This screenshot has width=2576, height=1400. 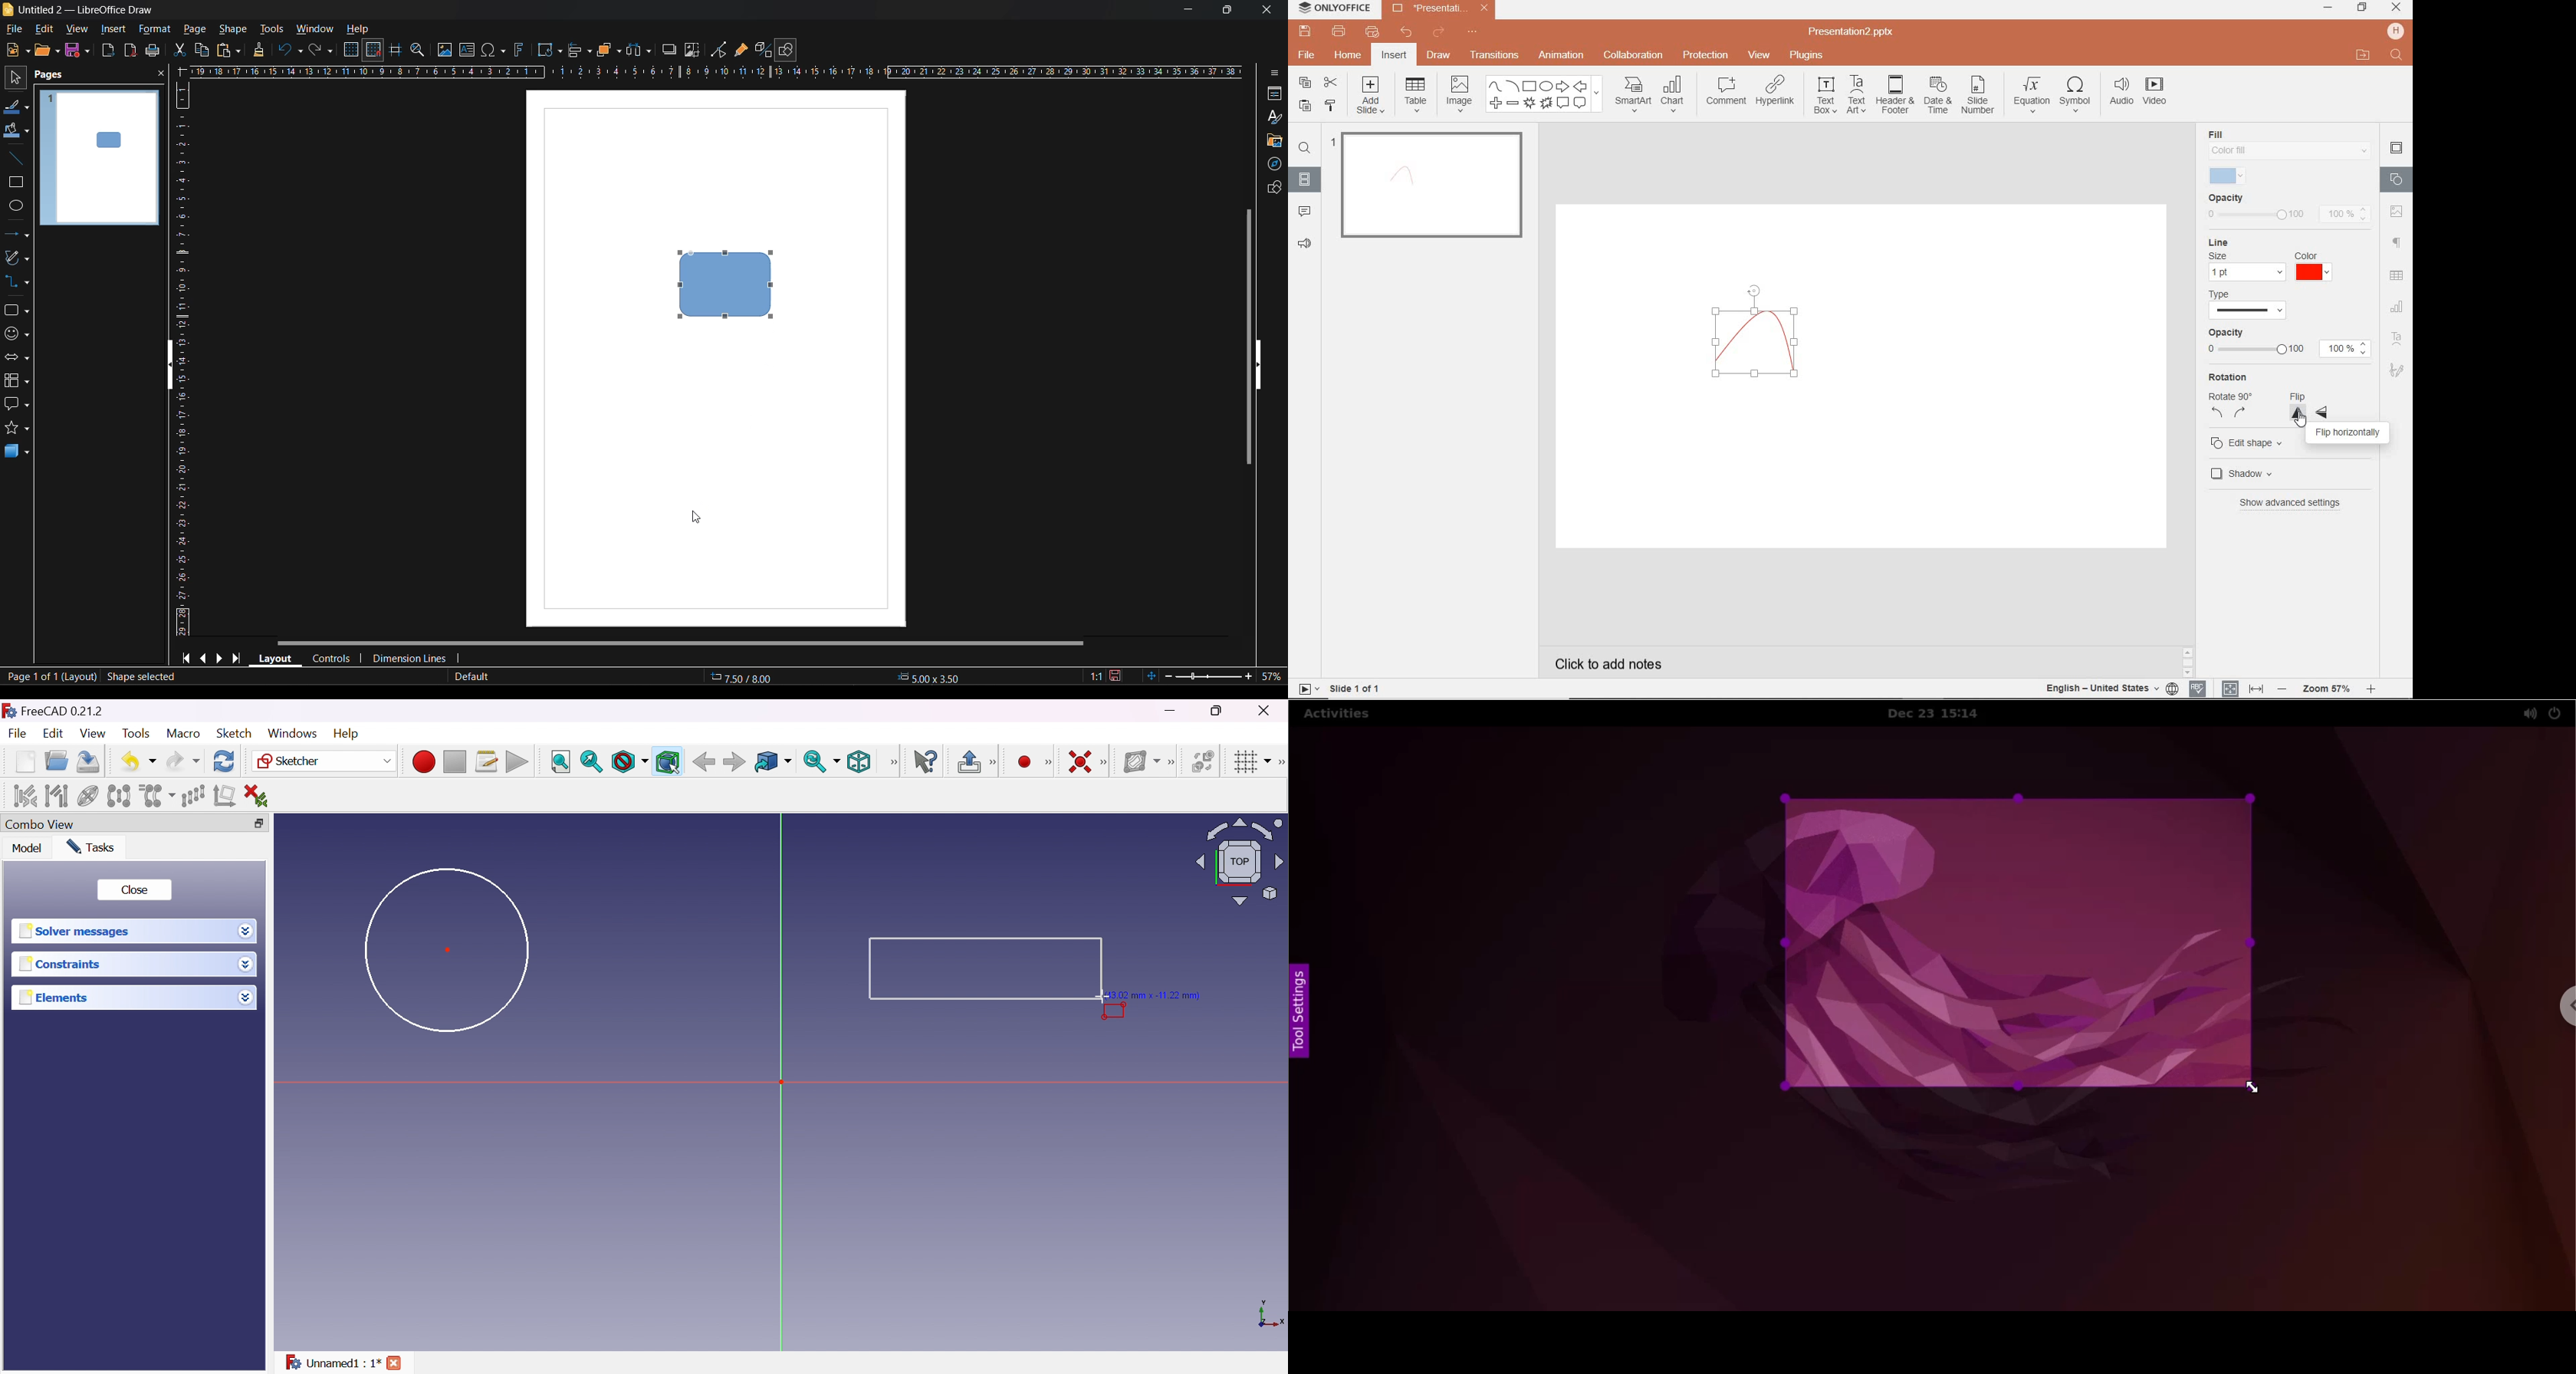 I want to click on cursor, so click(x=698, y=515).